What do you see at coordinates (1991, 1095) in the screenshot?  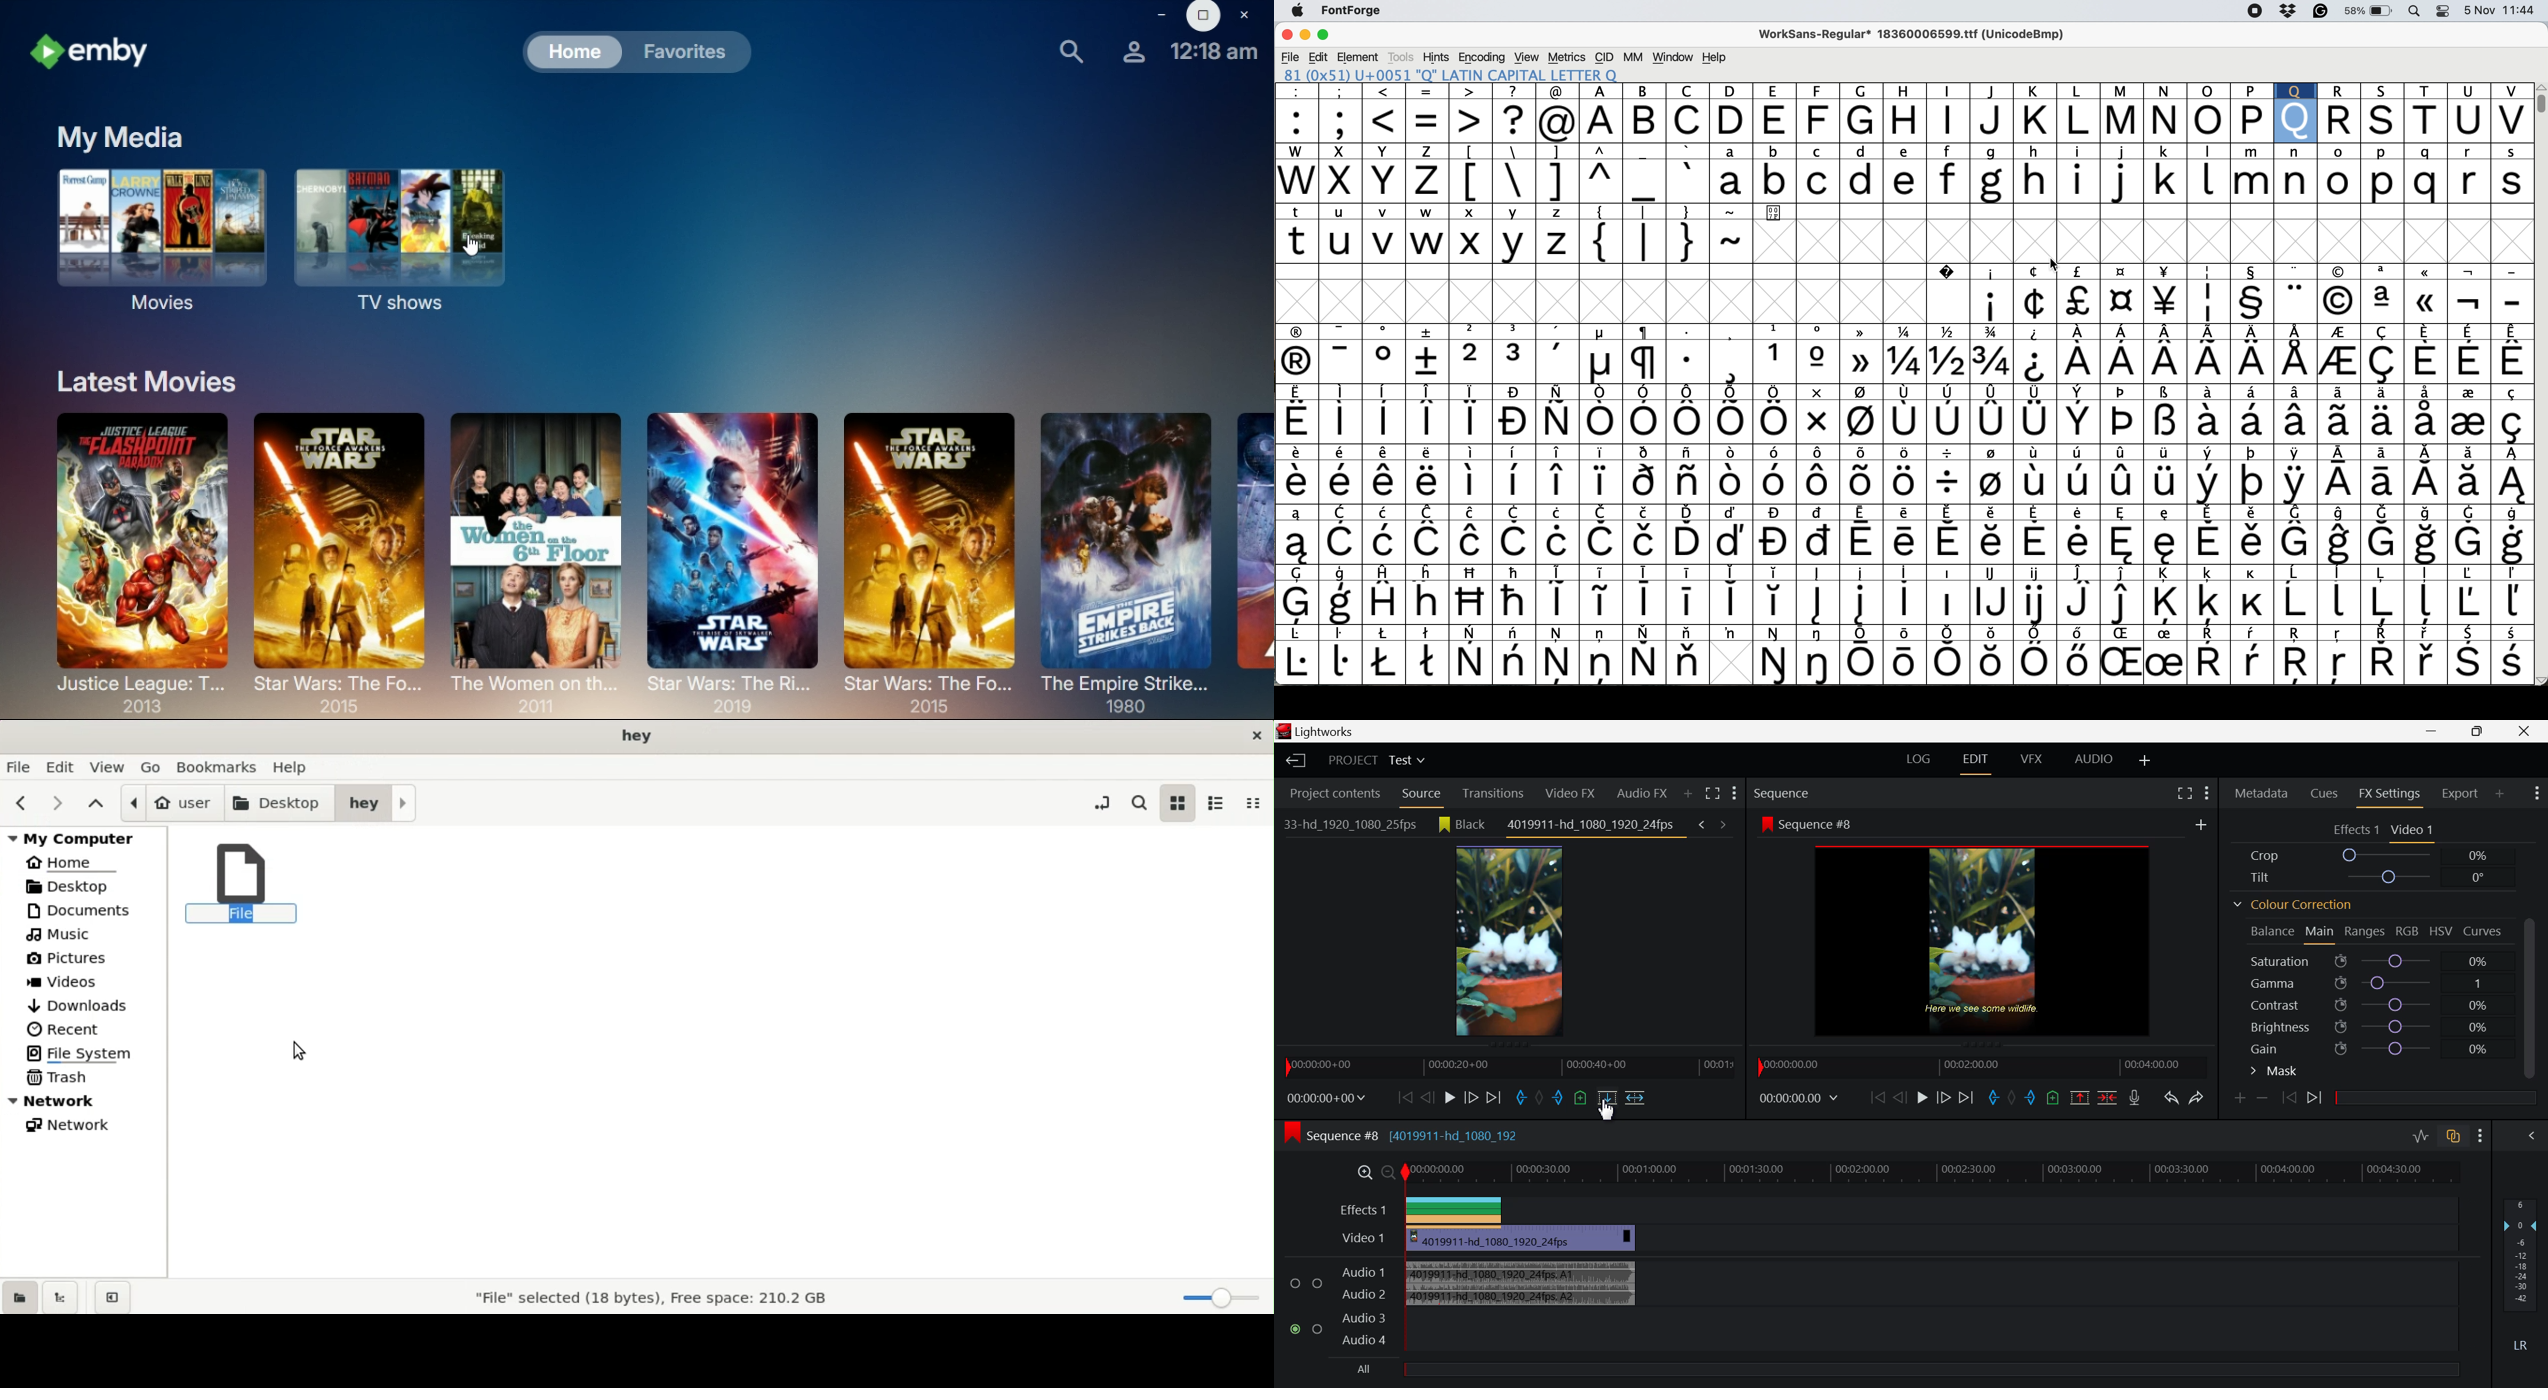 I see `Mark In` at bounding box center [1991, 1095].